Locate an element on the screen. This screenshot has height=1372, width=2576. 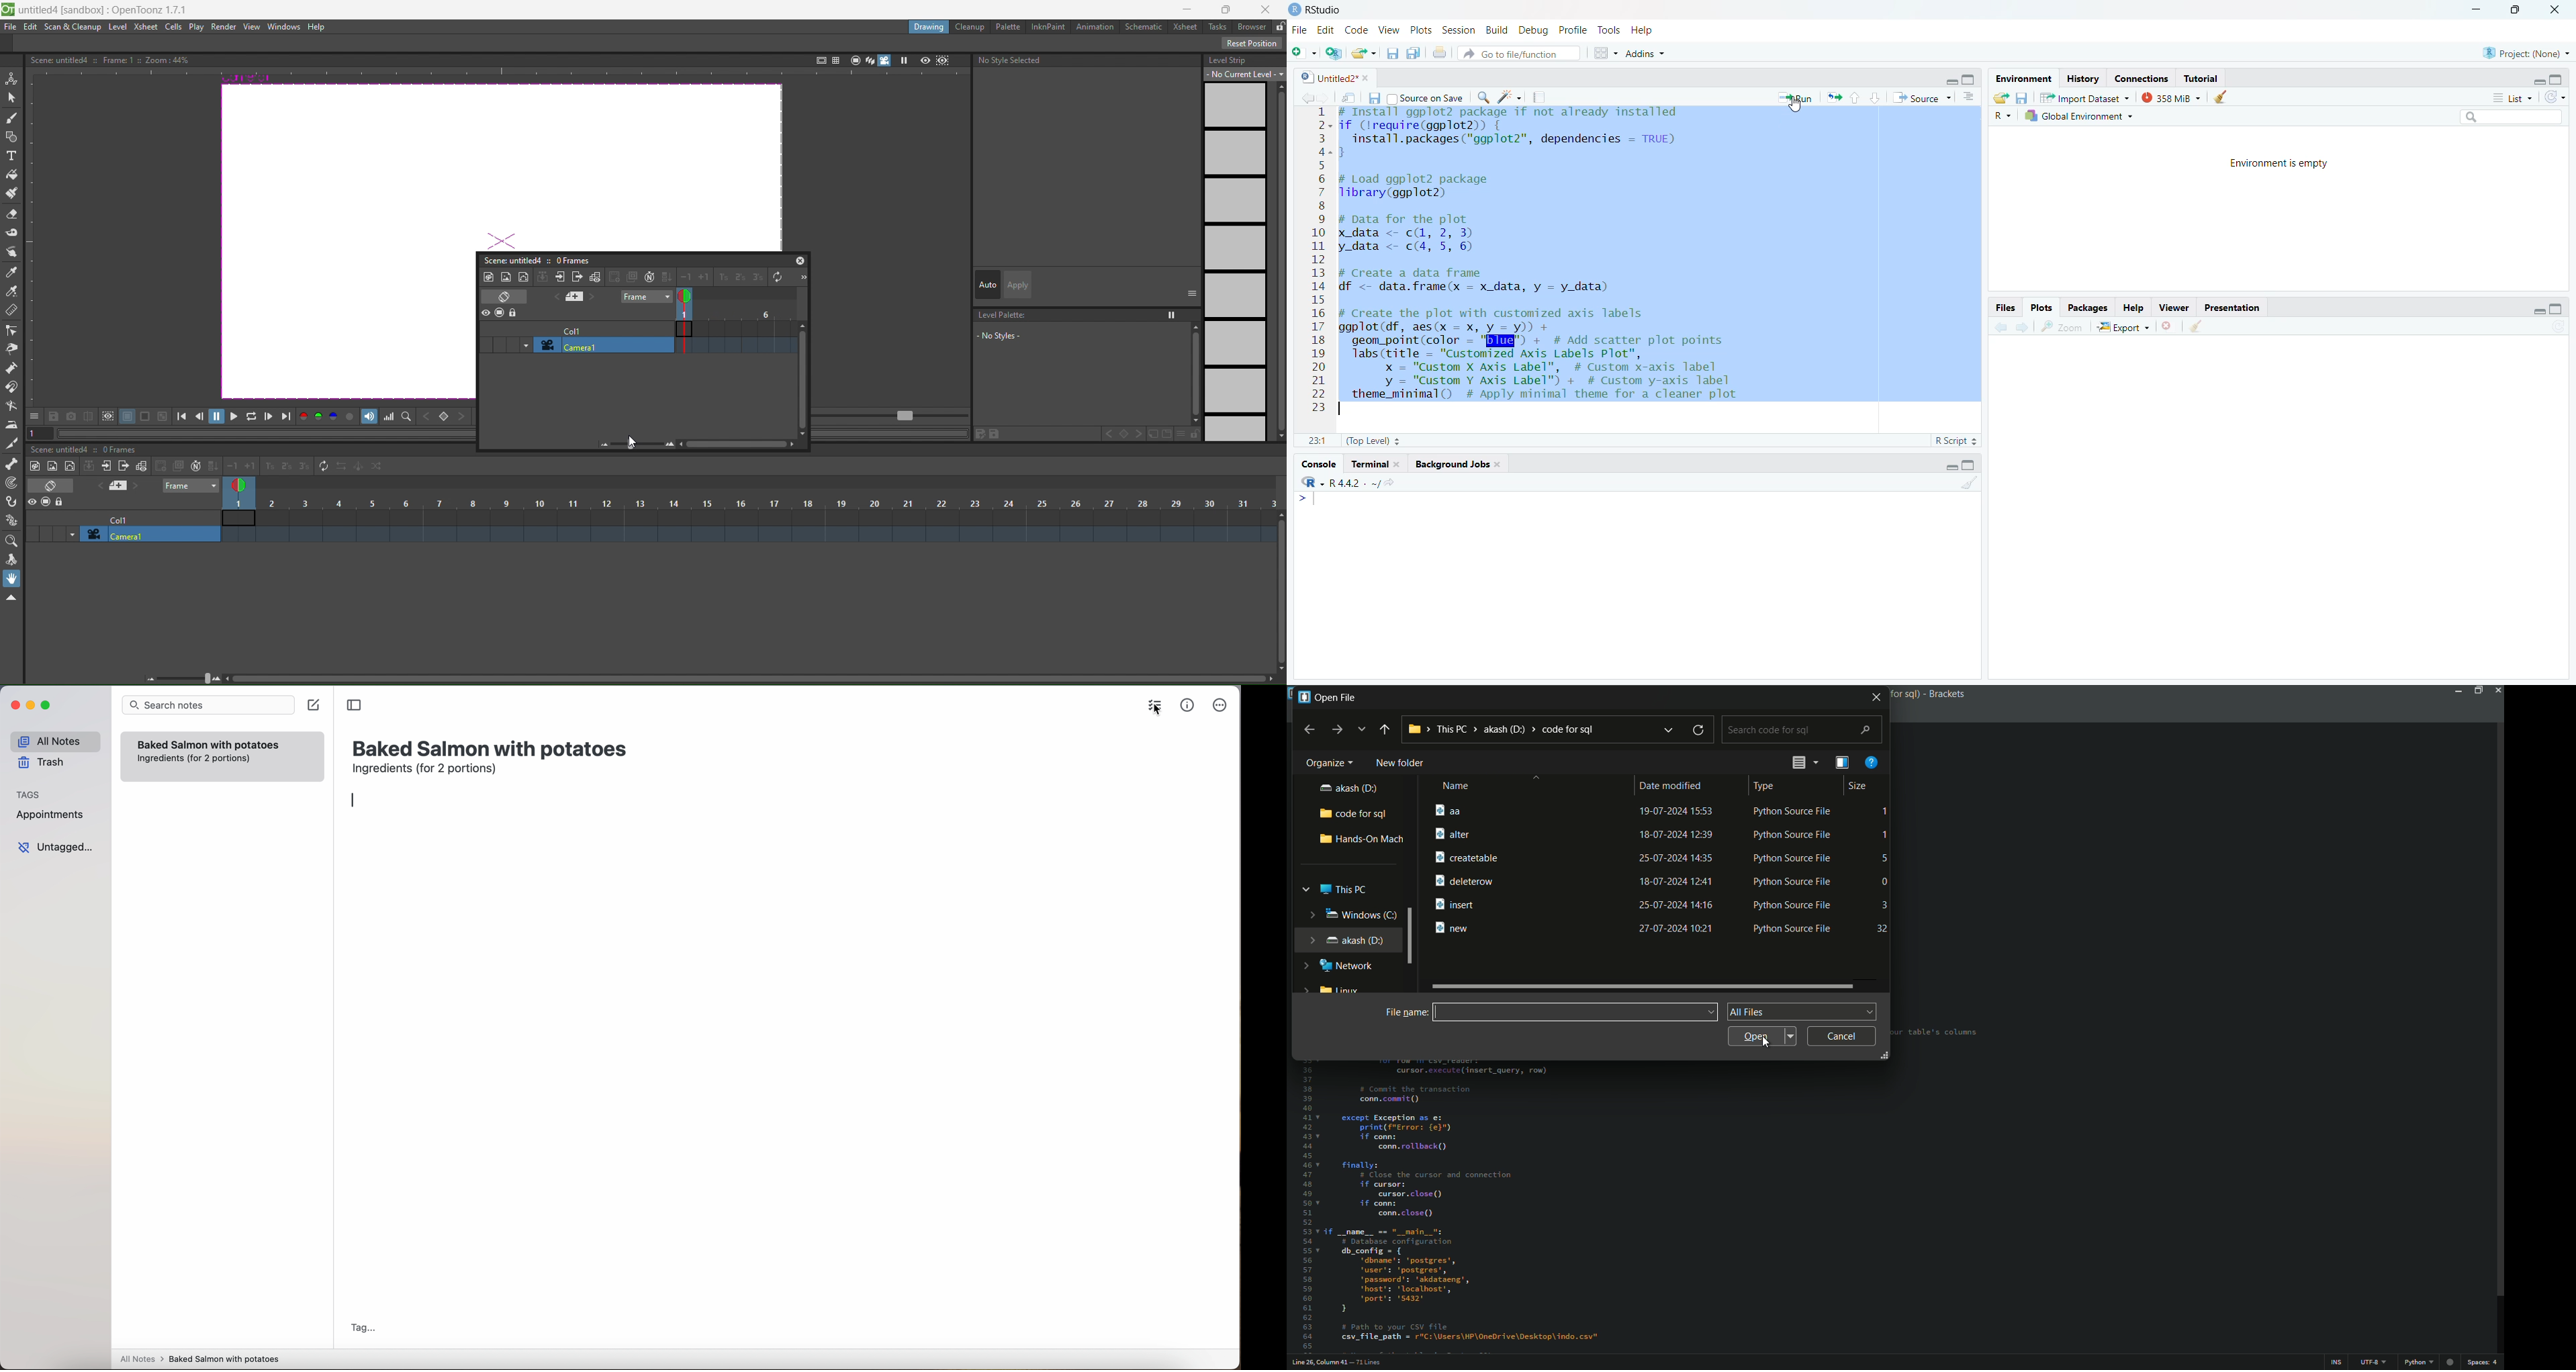
code for sql is located at coordinates (1353, 812).